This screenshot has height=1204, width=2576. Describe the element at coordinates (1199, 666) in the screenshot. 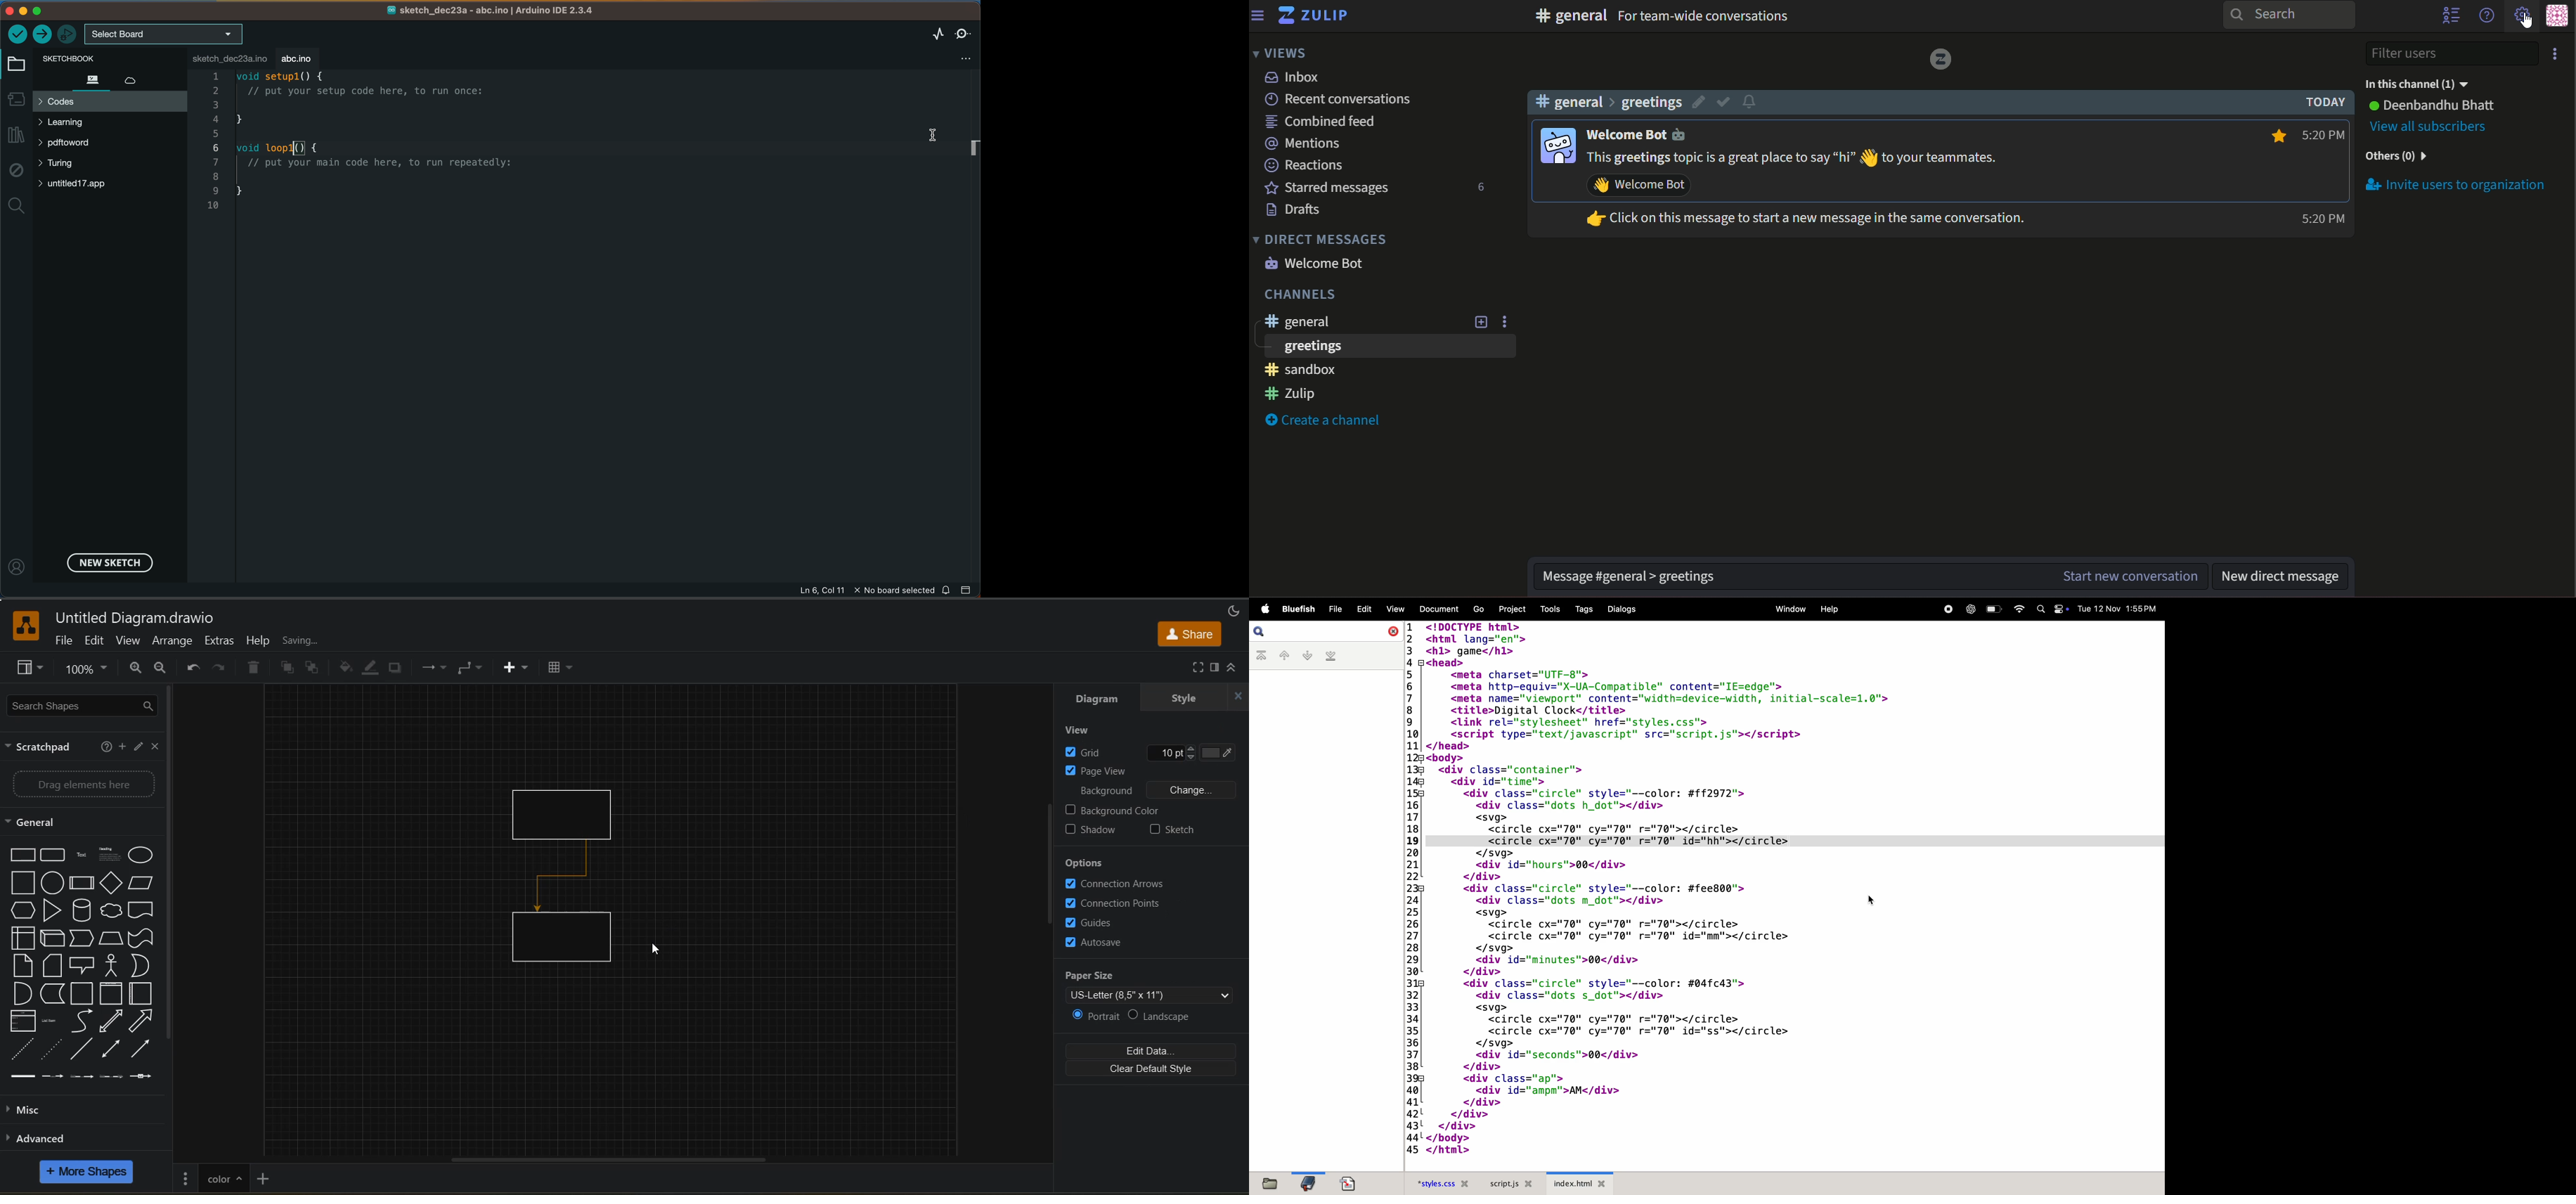

I see `fullscreen` at that location.